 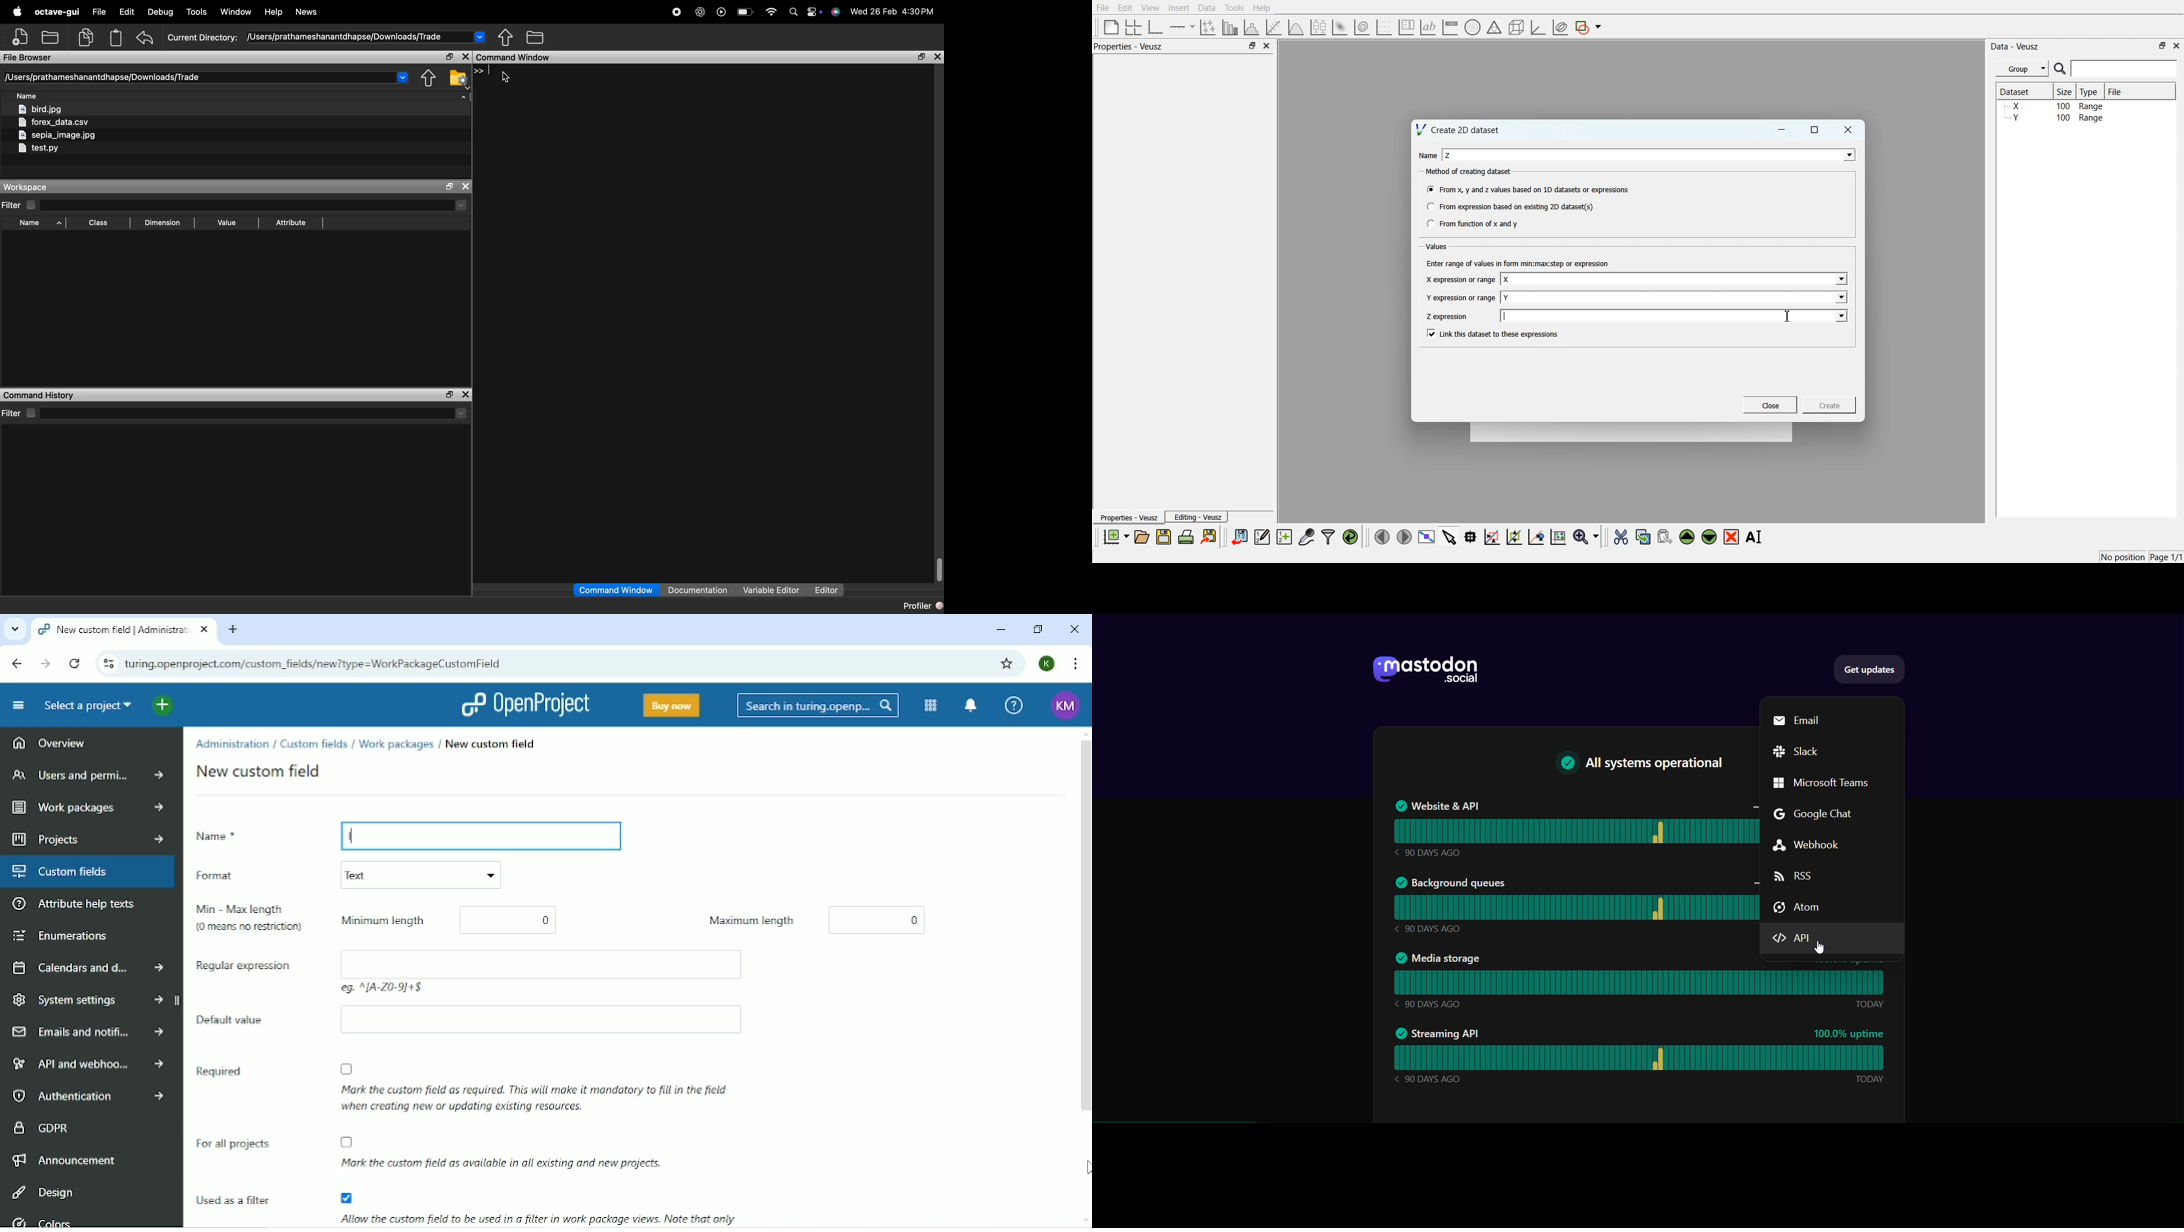 I want to click on Tools, so click(x=1235, y=8).